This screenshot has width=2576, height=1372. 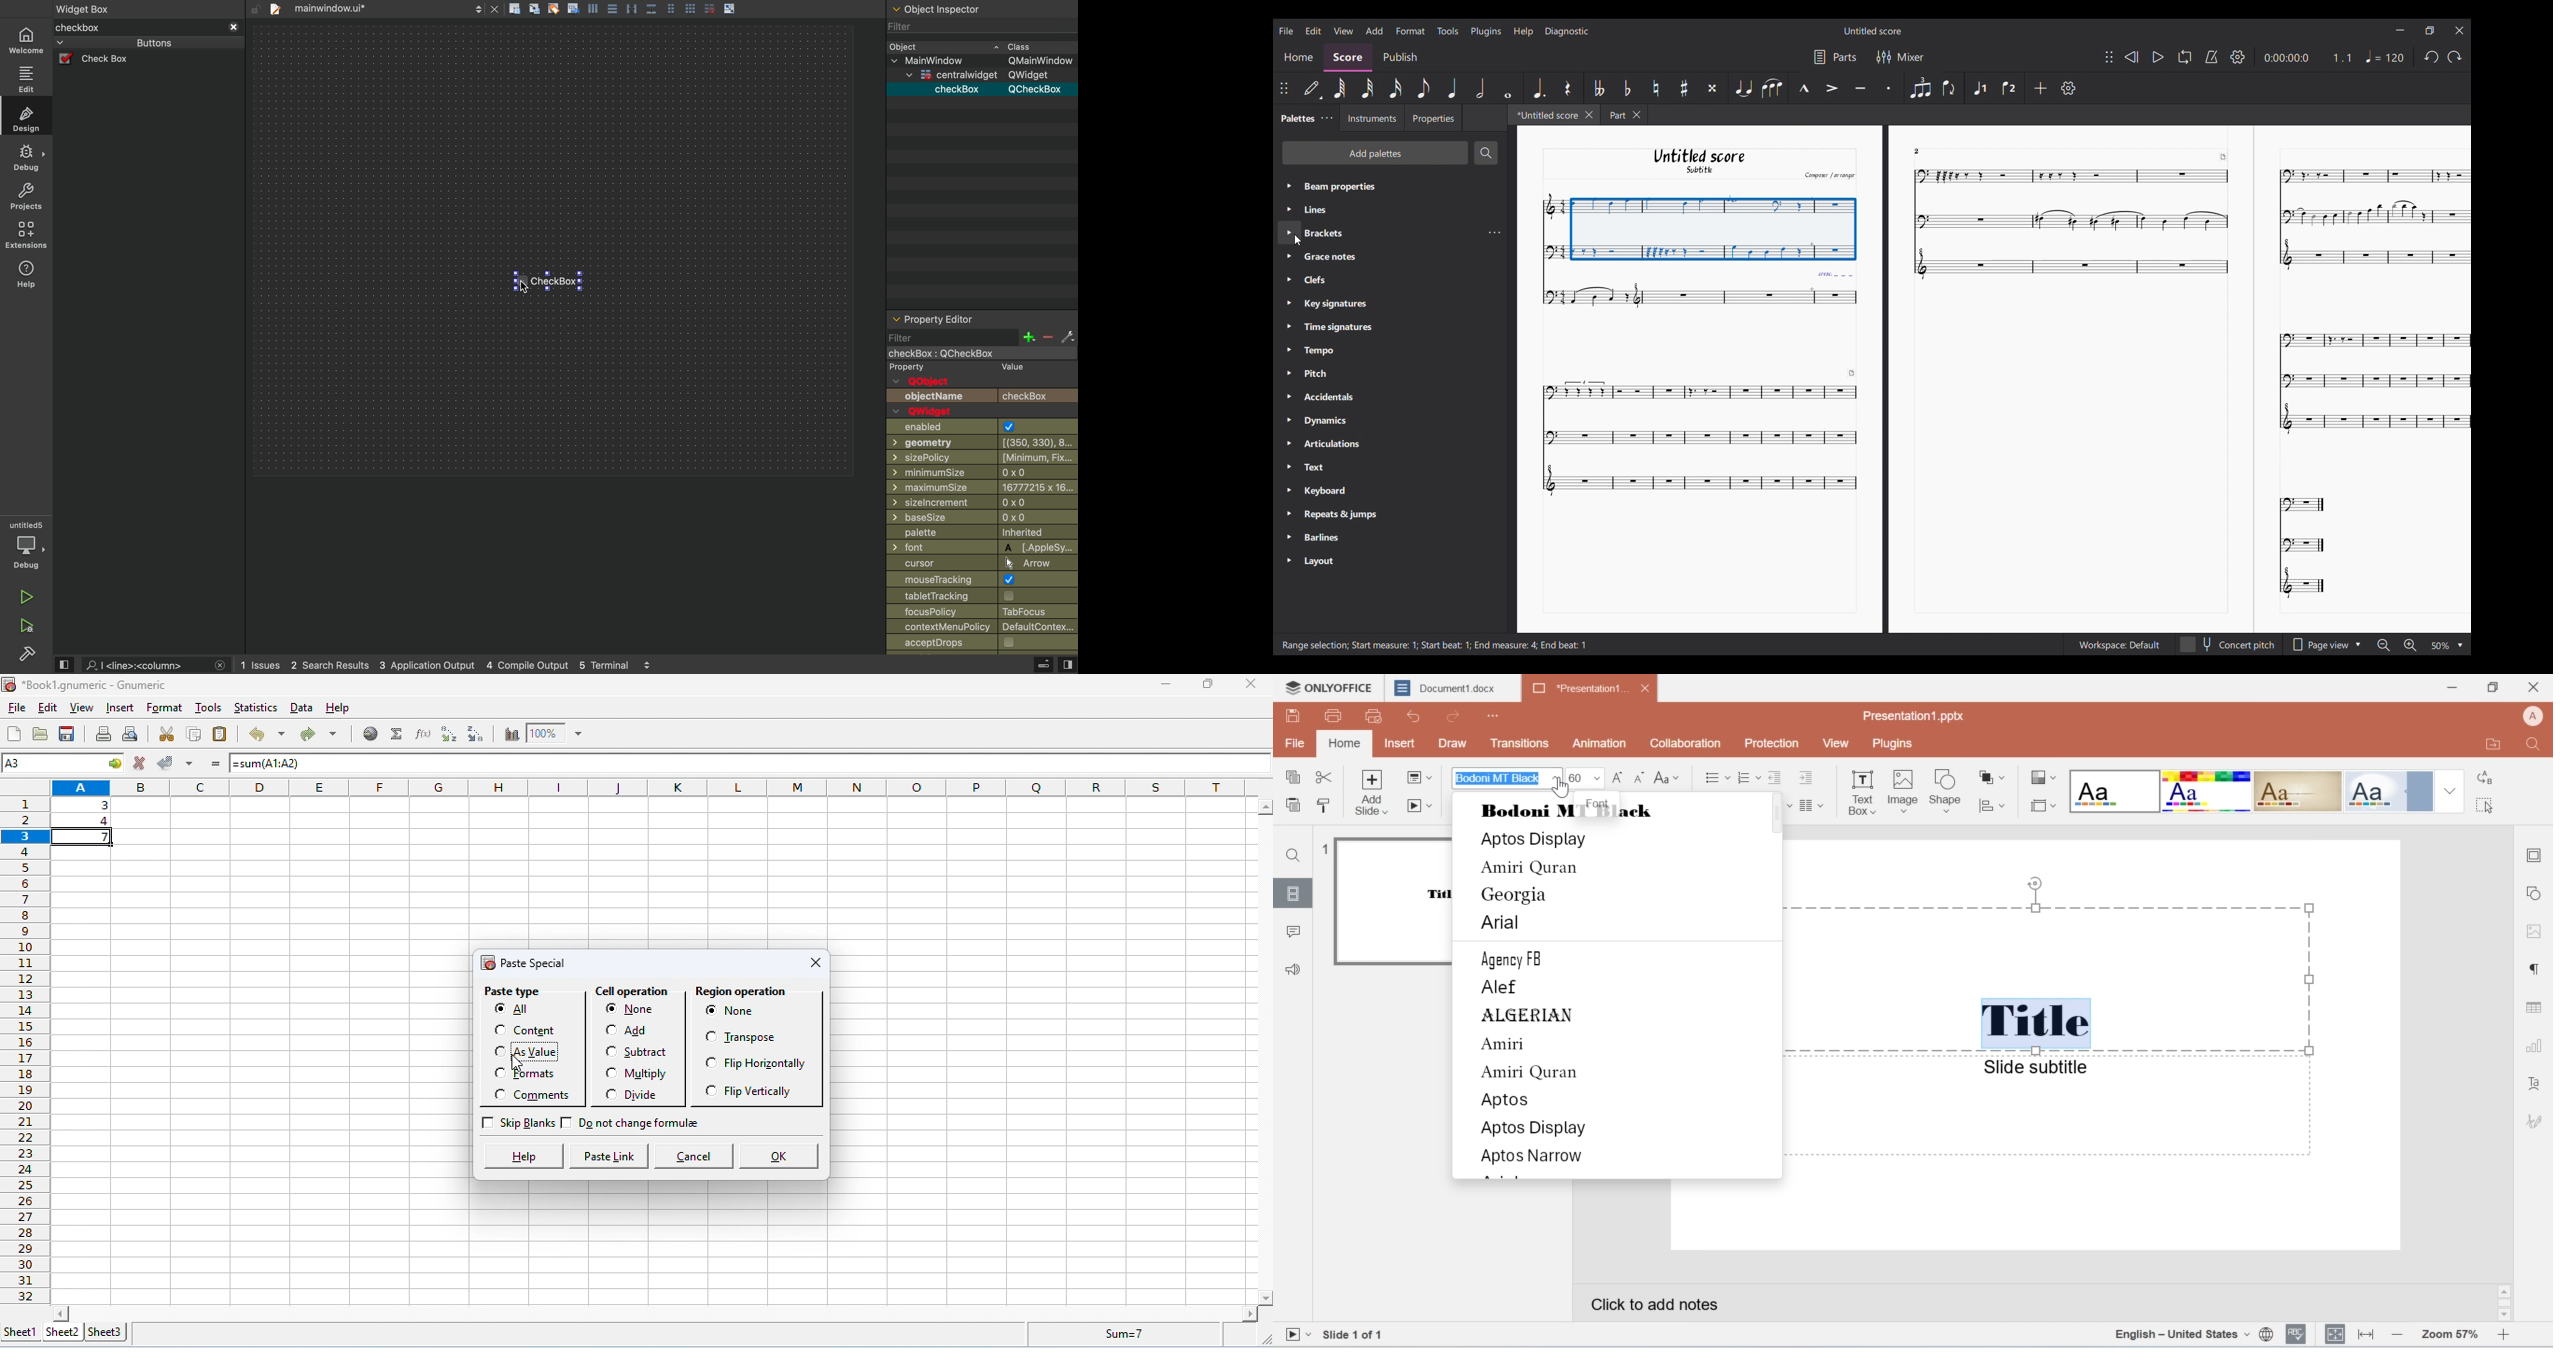 What do you see at coordinates (1029, 337) in the screenshot?
I see `plus` at bounding box center [1029, 337].